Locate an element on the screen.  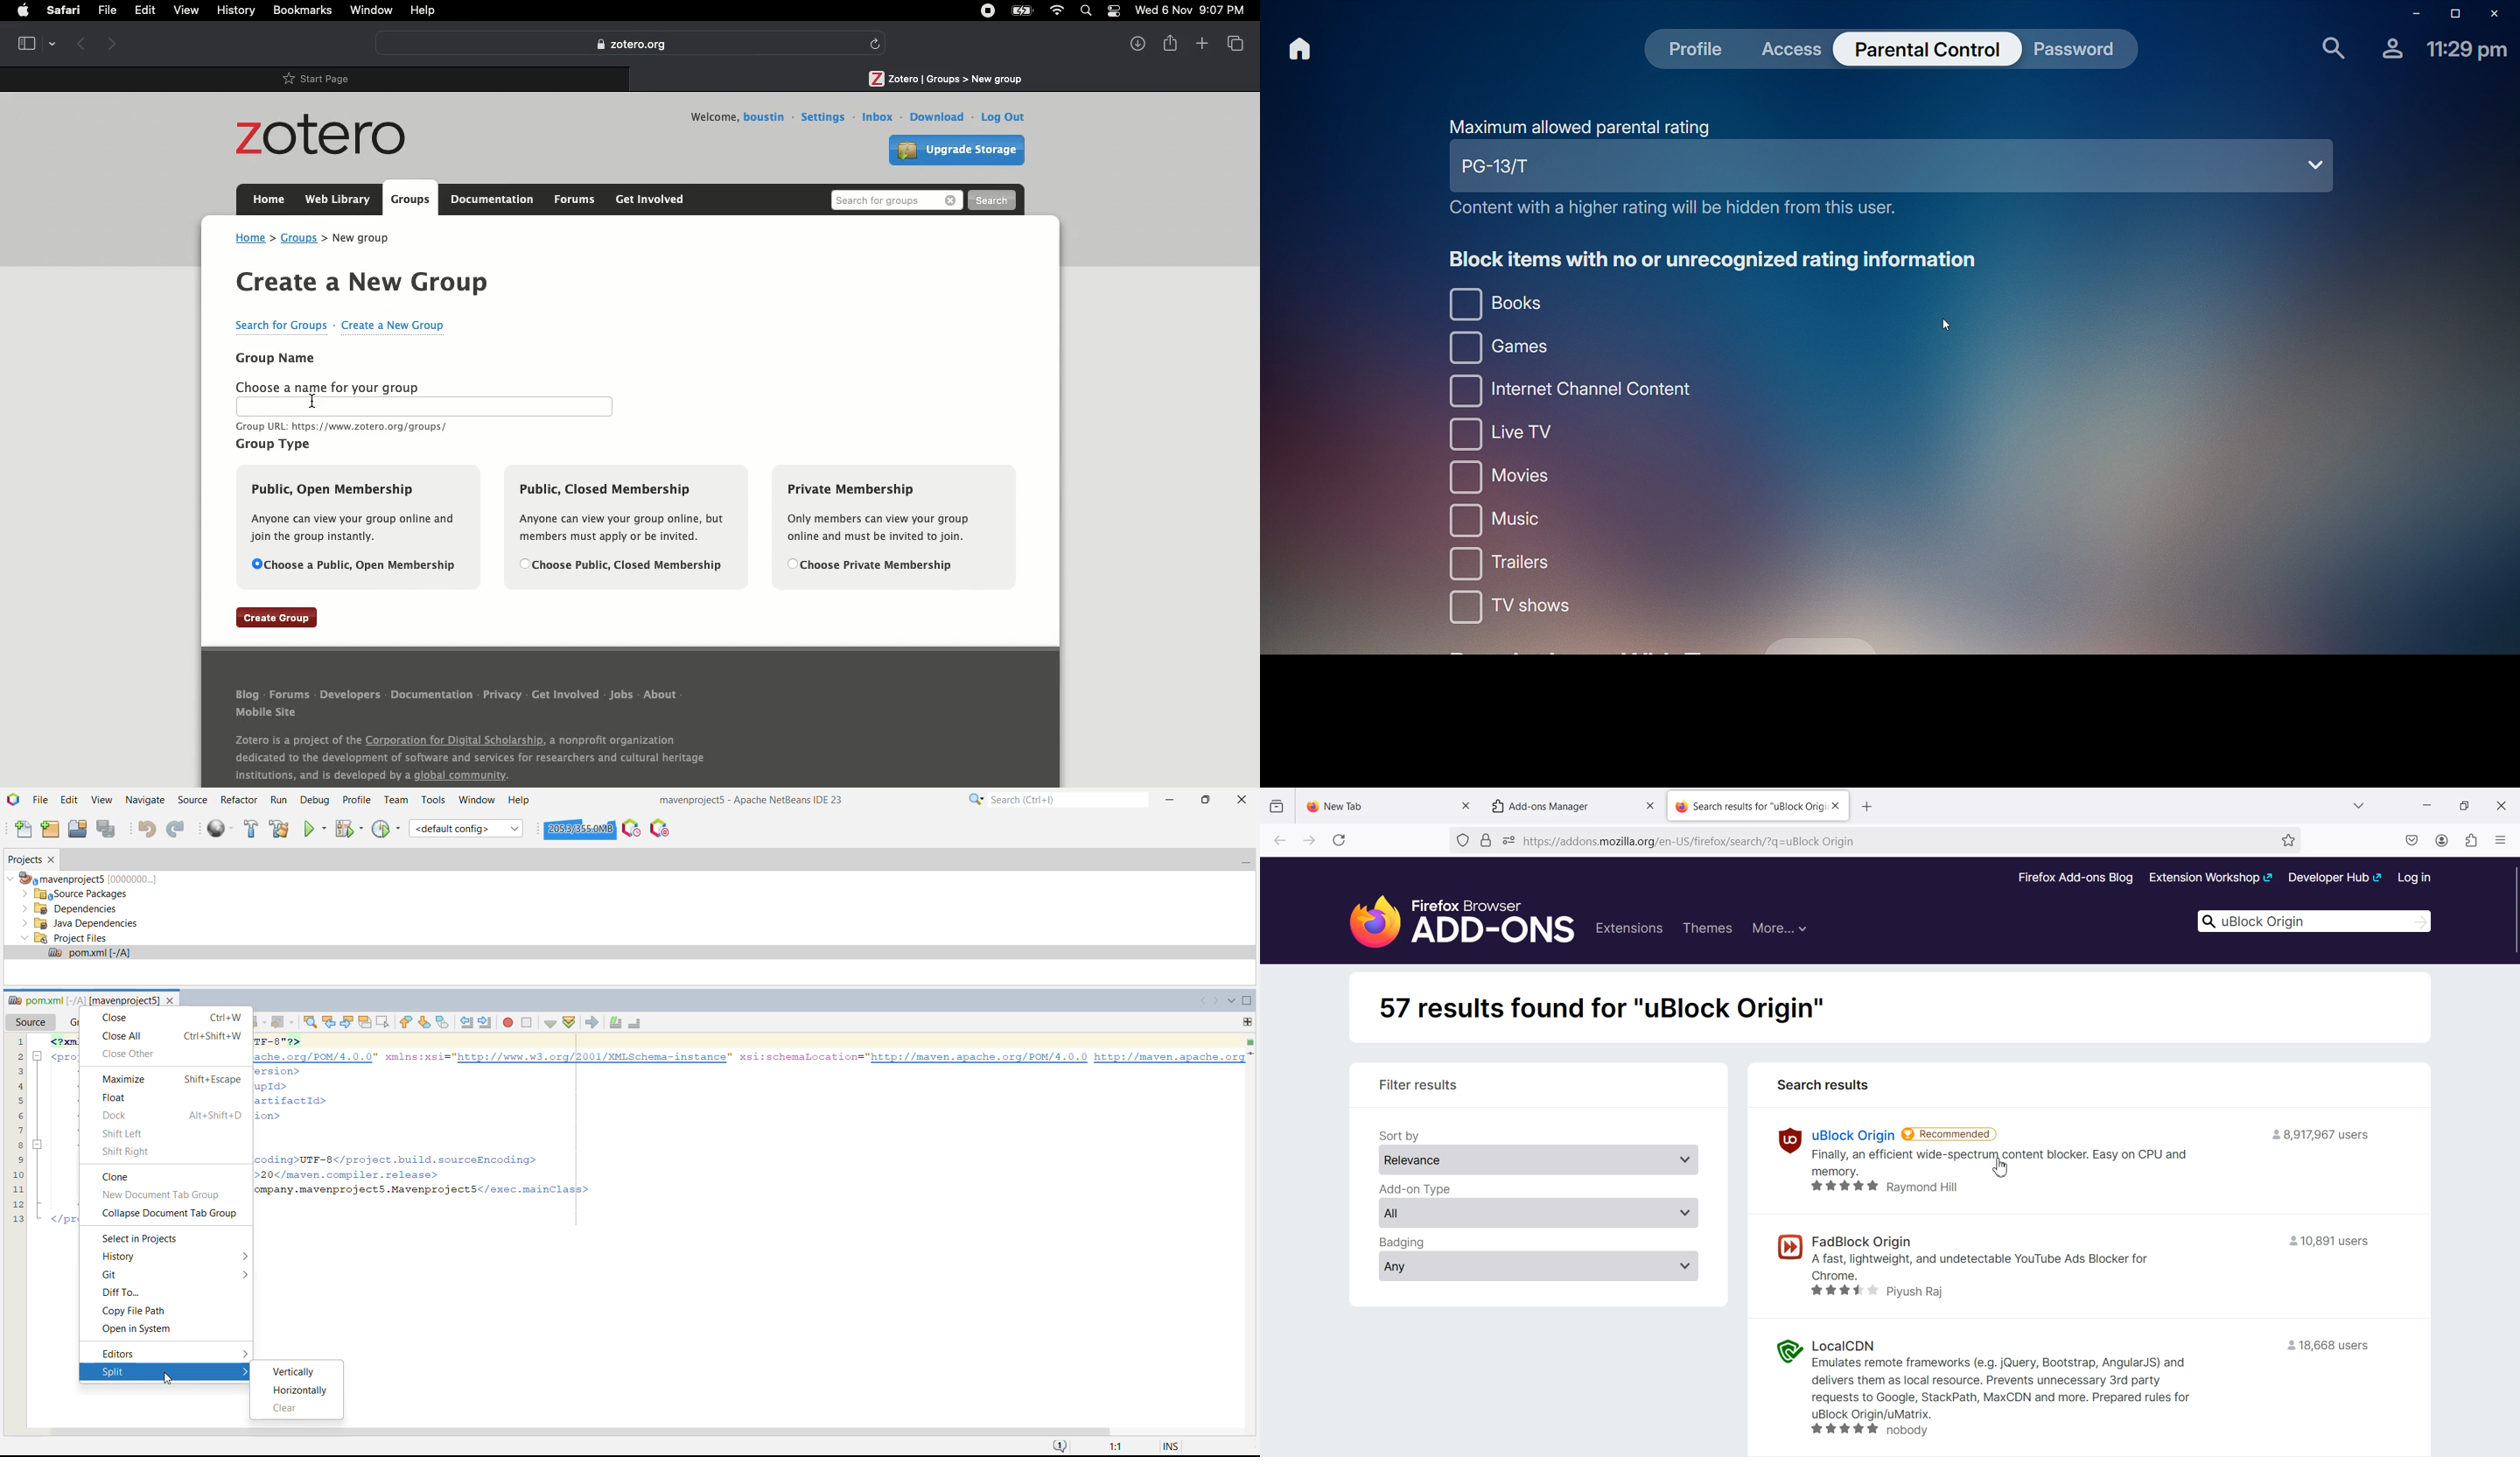
Tab 2 is located at coordinates (943, 76).